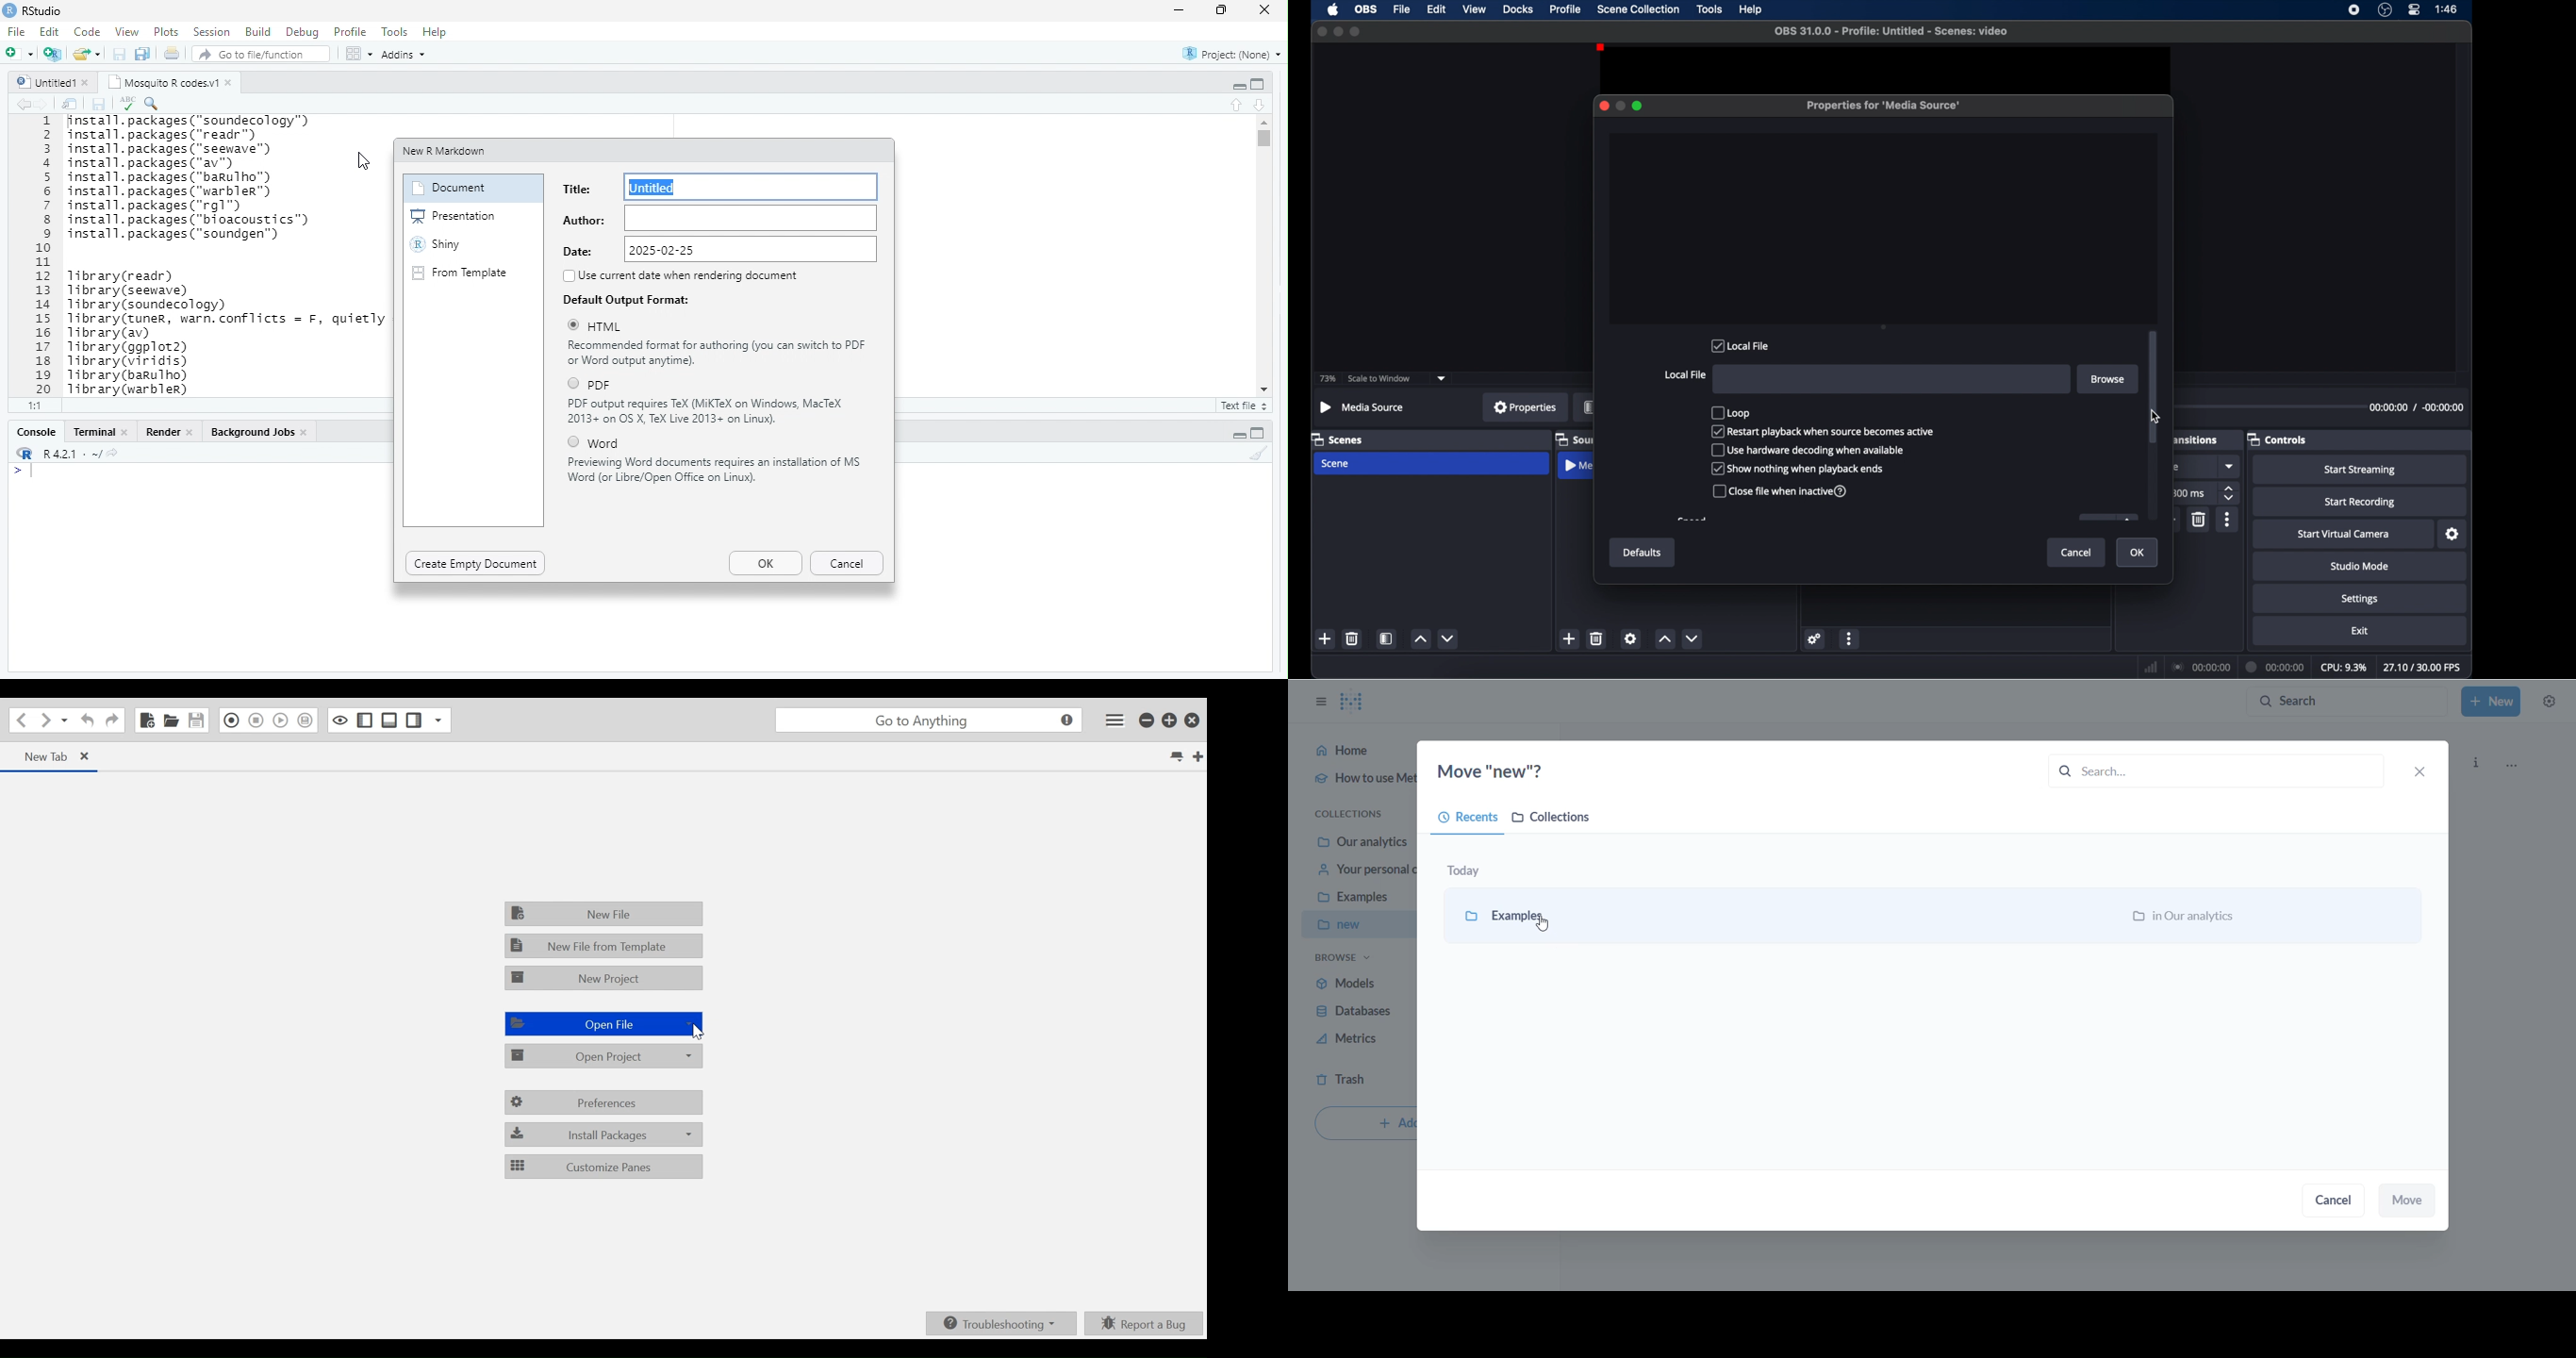 The width and height of the screenshot is (2576, 1372). What do you see at coordinates (751, 248) in the screenshot?
I see `2025-02-25` at bounding box center [751, 248].